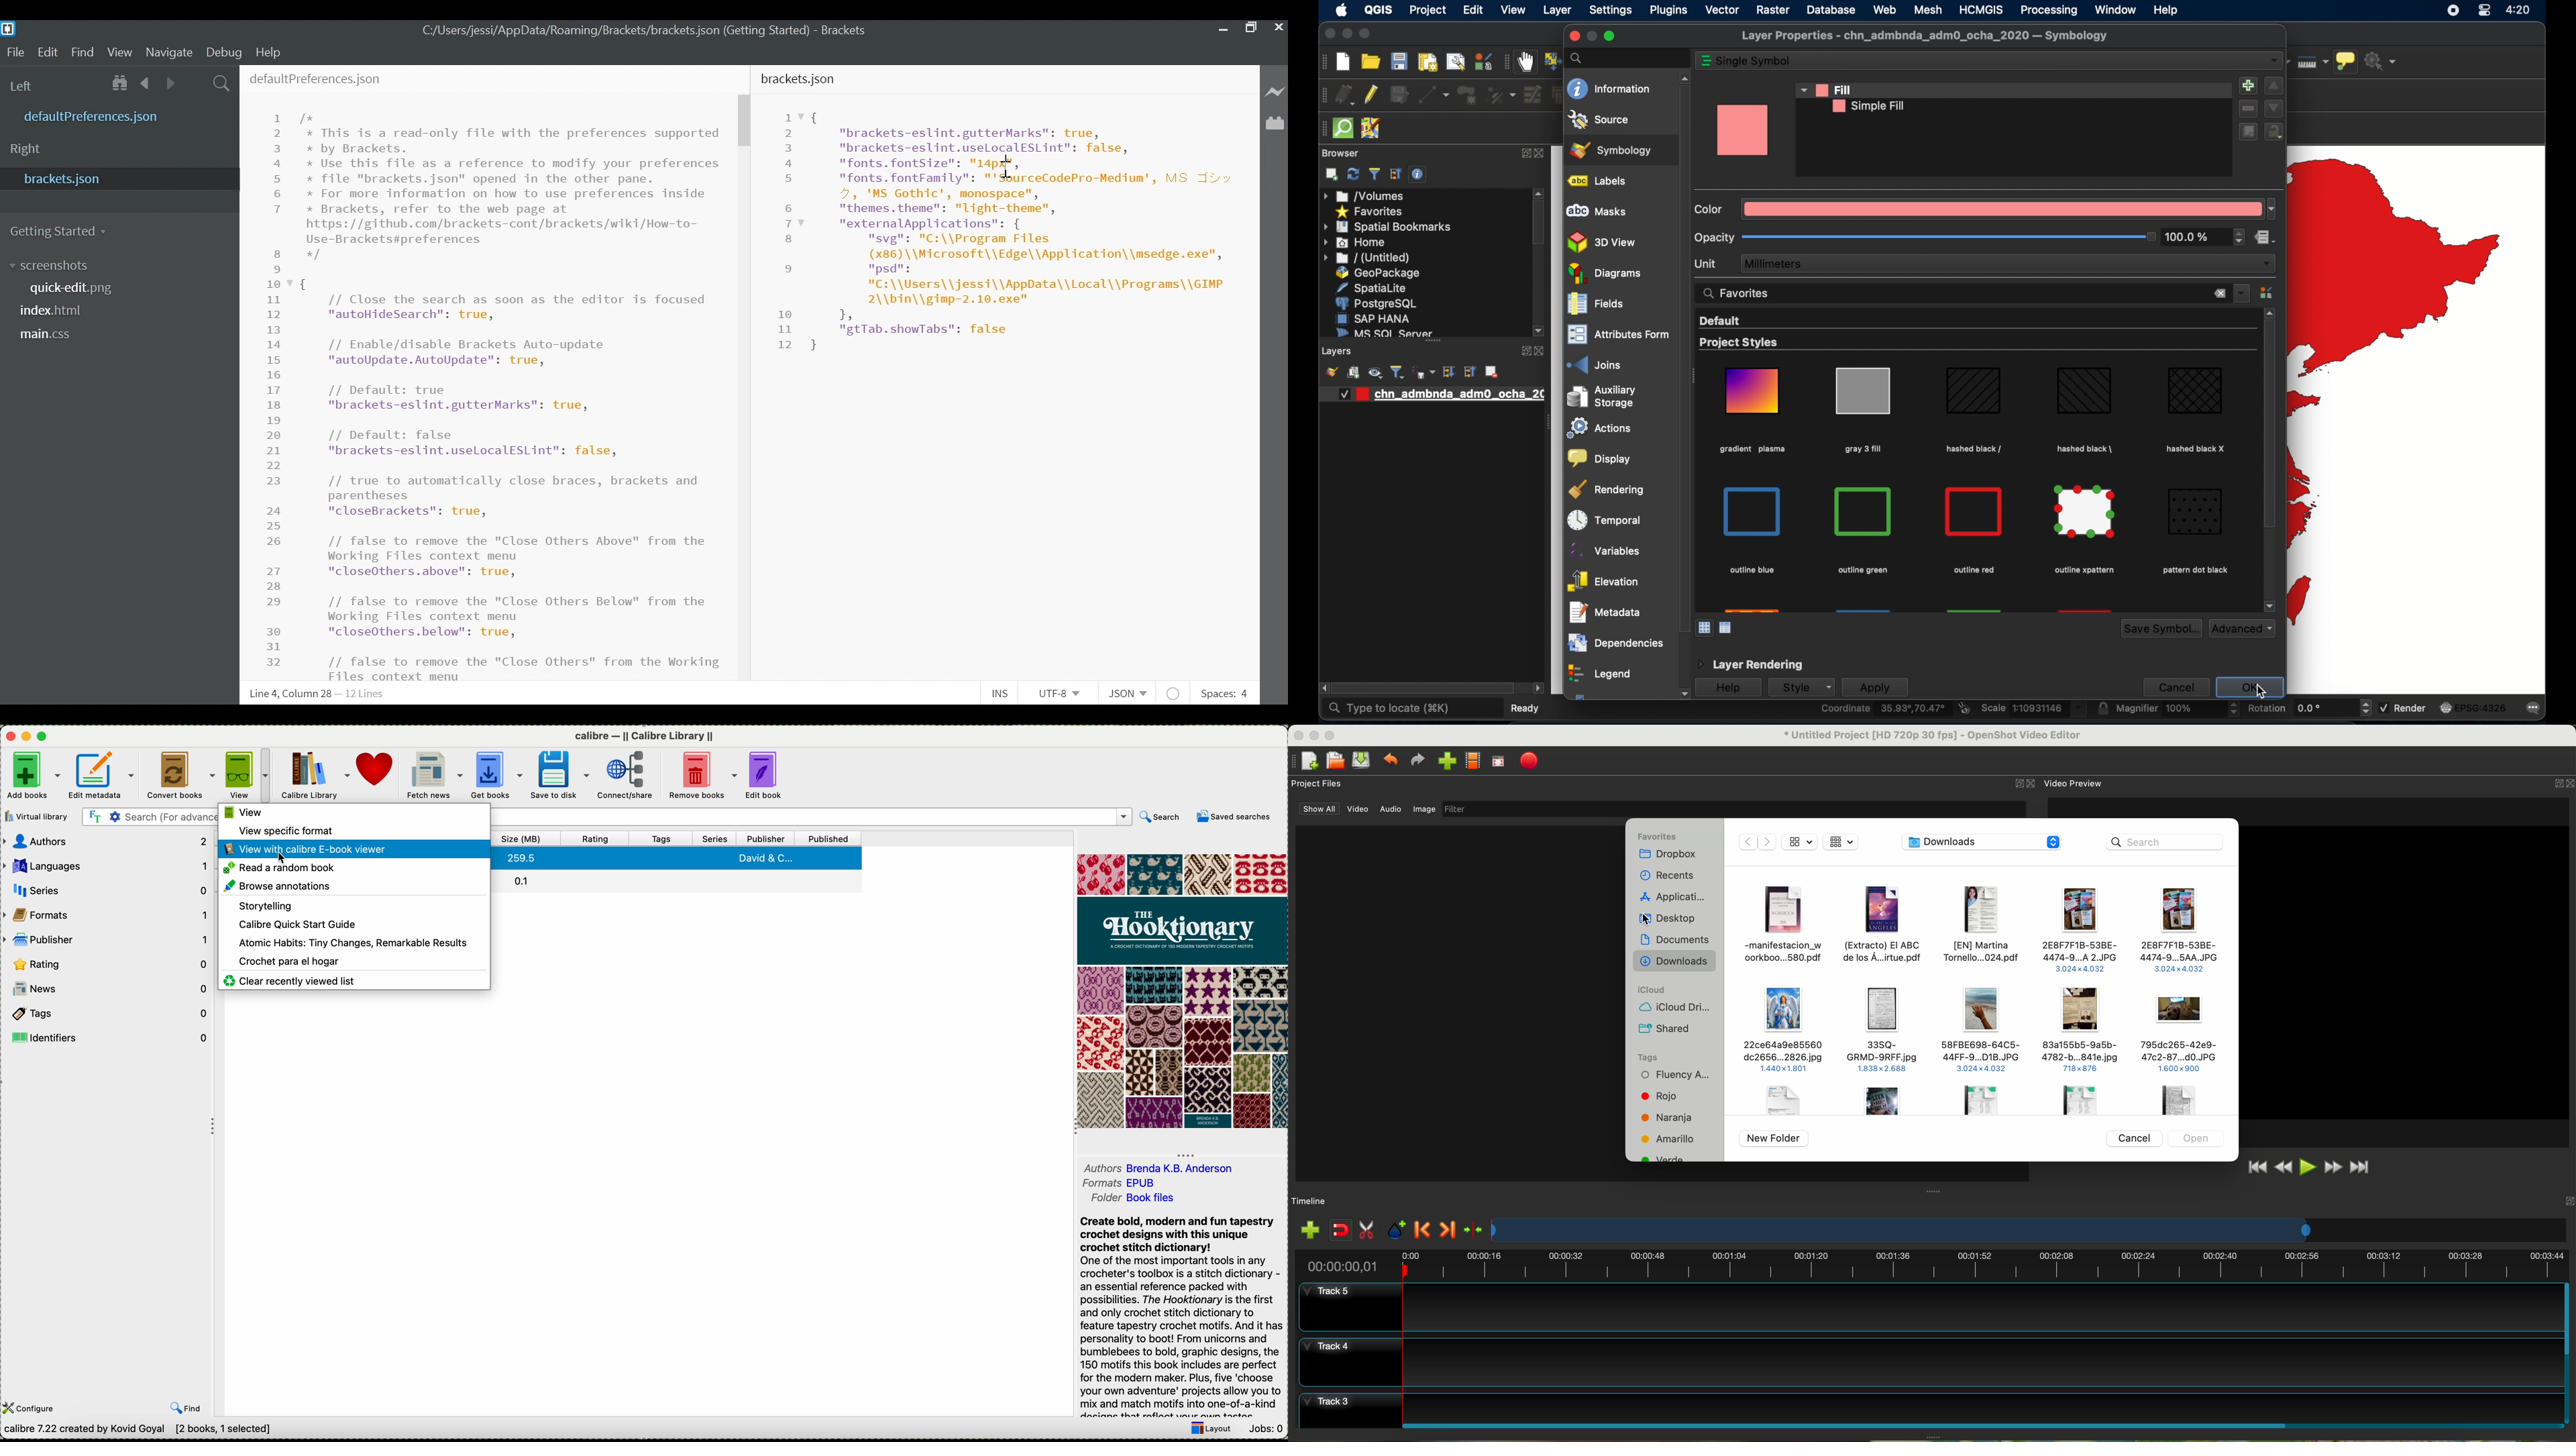 This screenshot has width=2576, height=1456. Describe the element at coordinates (1843, 843) in the screenshot. I see `grid view` at that location.